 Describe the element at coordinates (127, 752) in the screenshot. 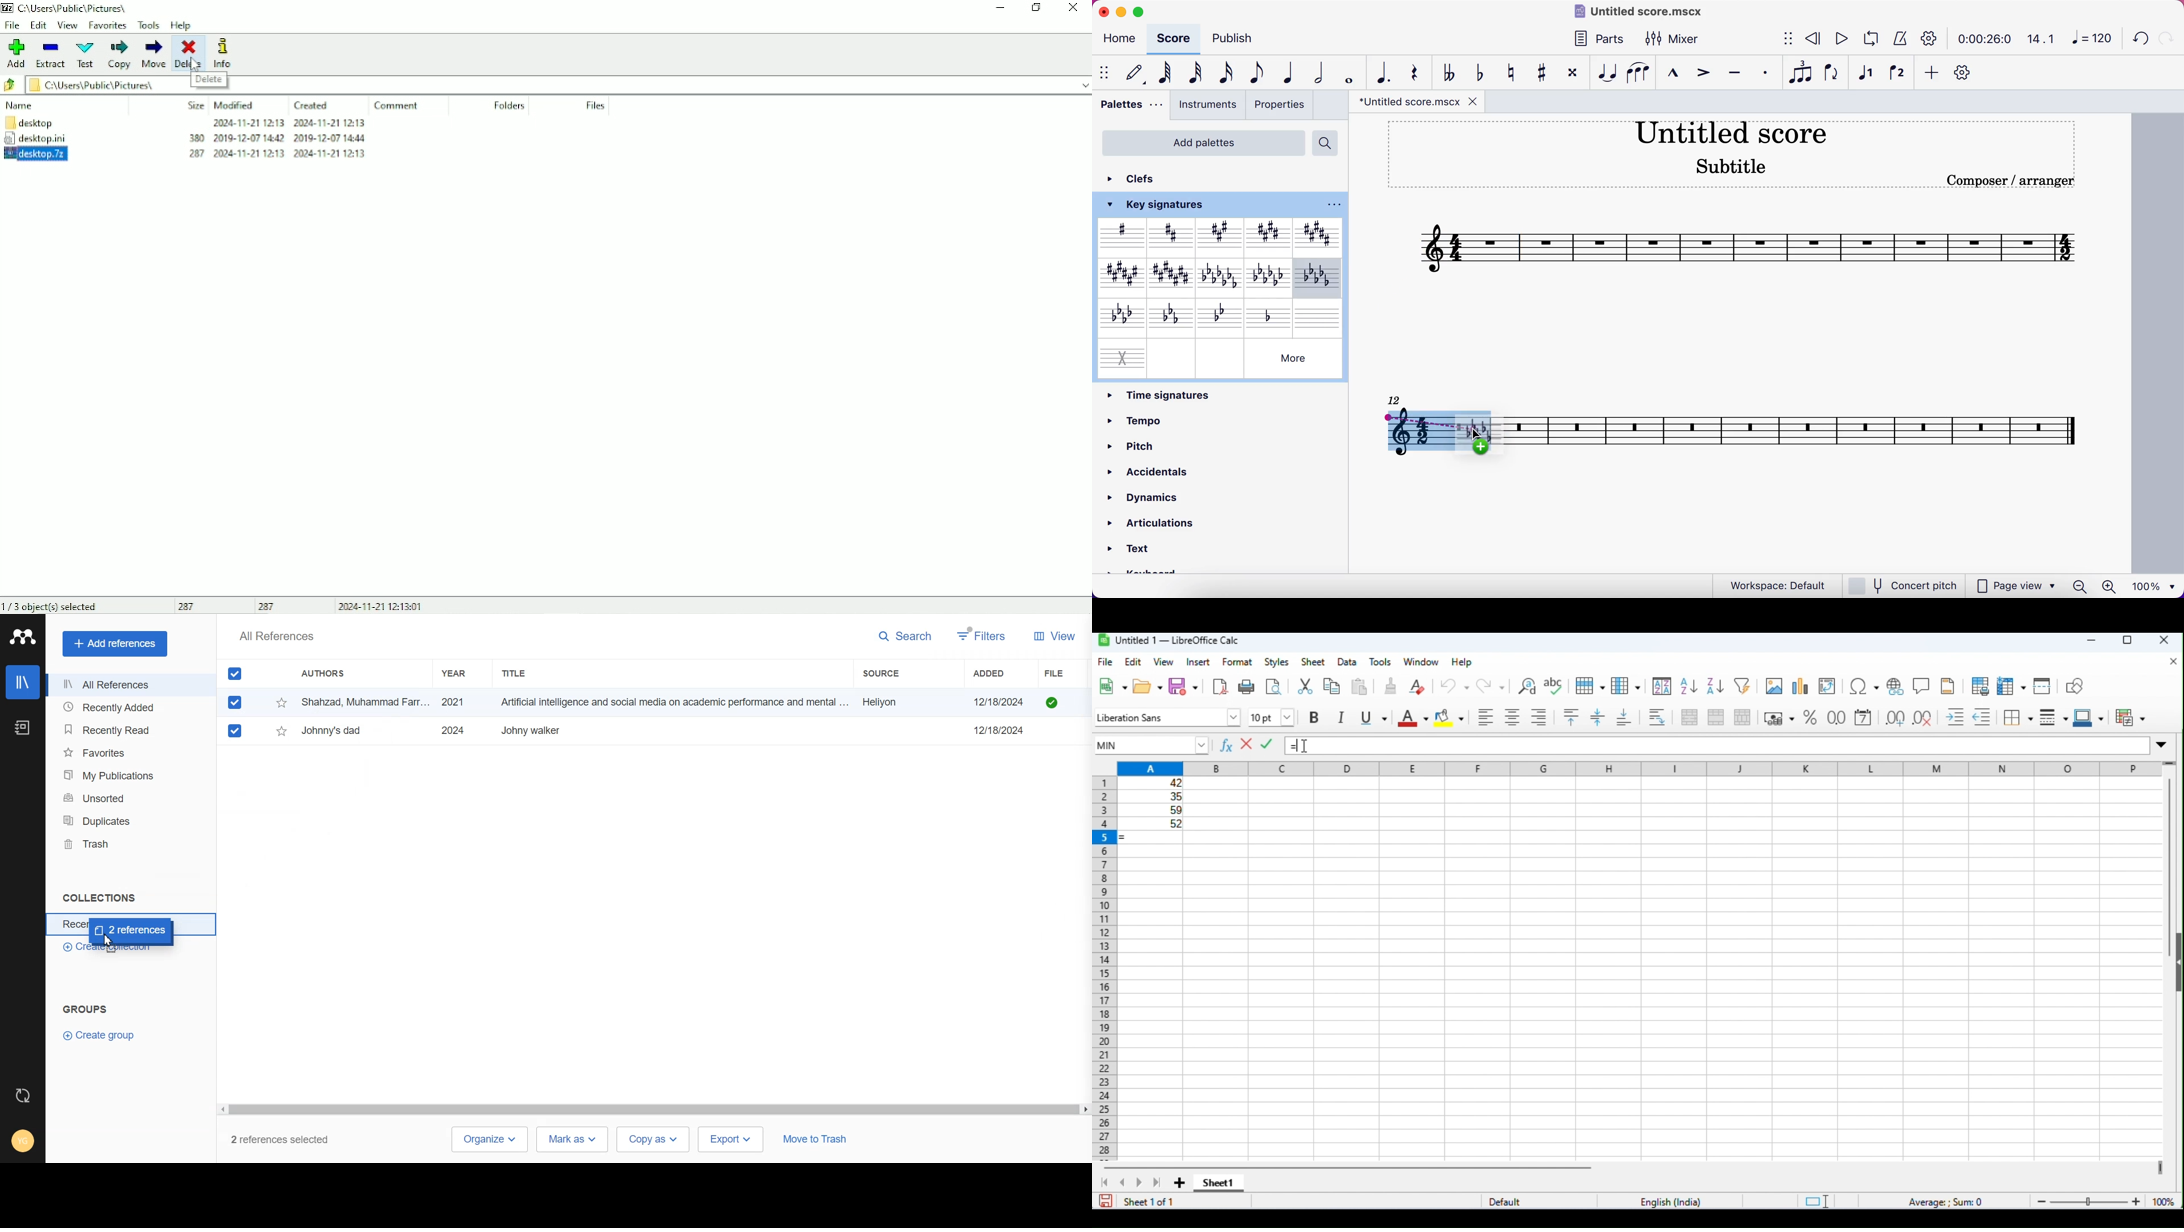

I see `Favorites` at that location.